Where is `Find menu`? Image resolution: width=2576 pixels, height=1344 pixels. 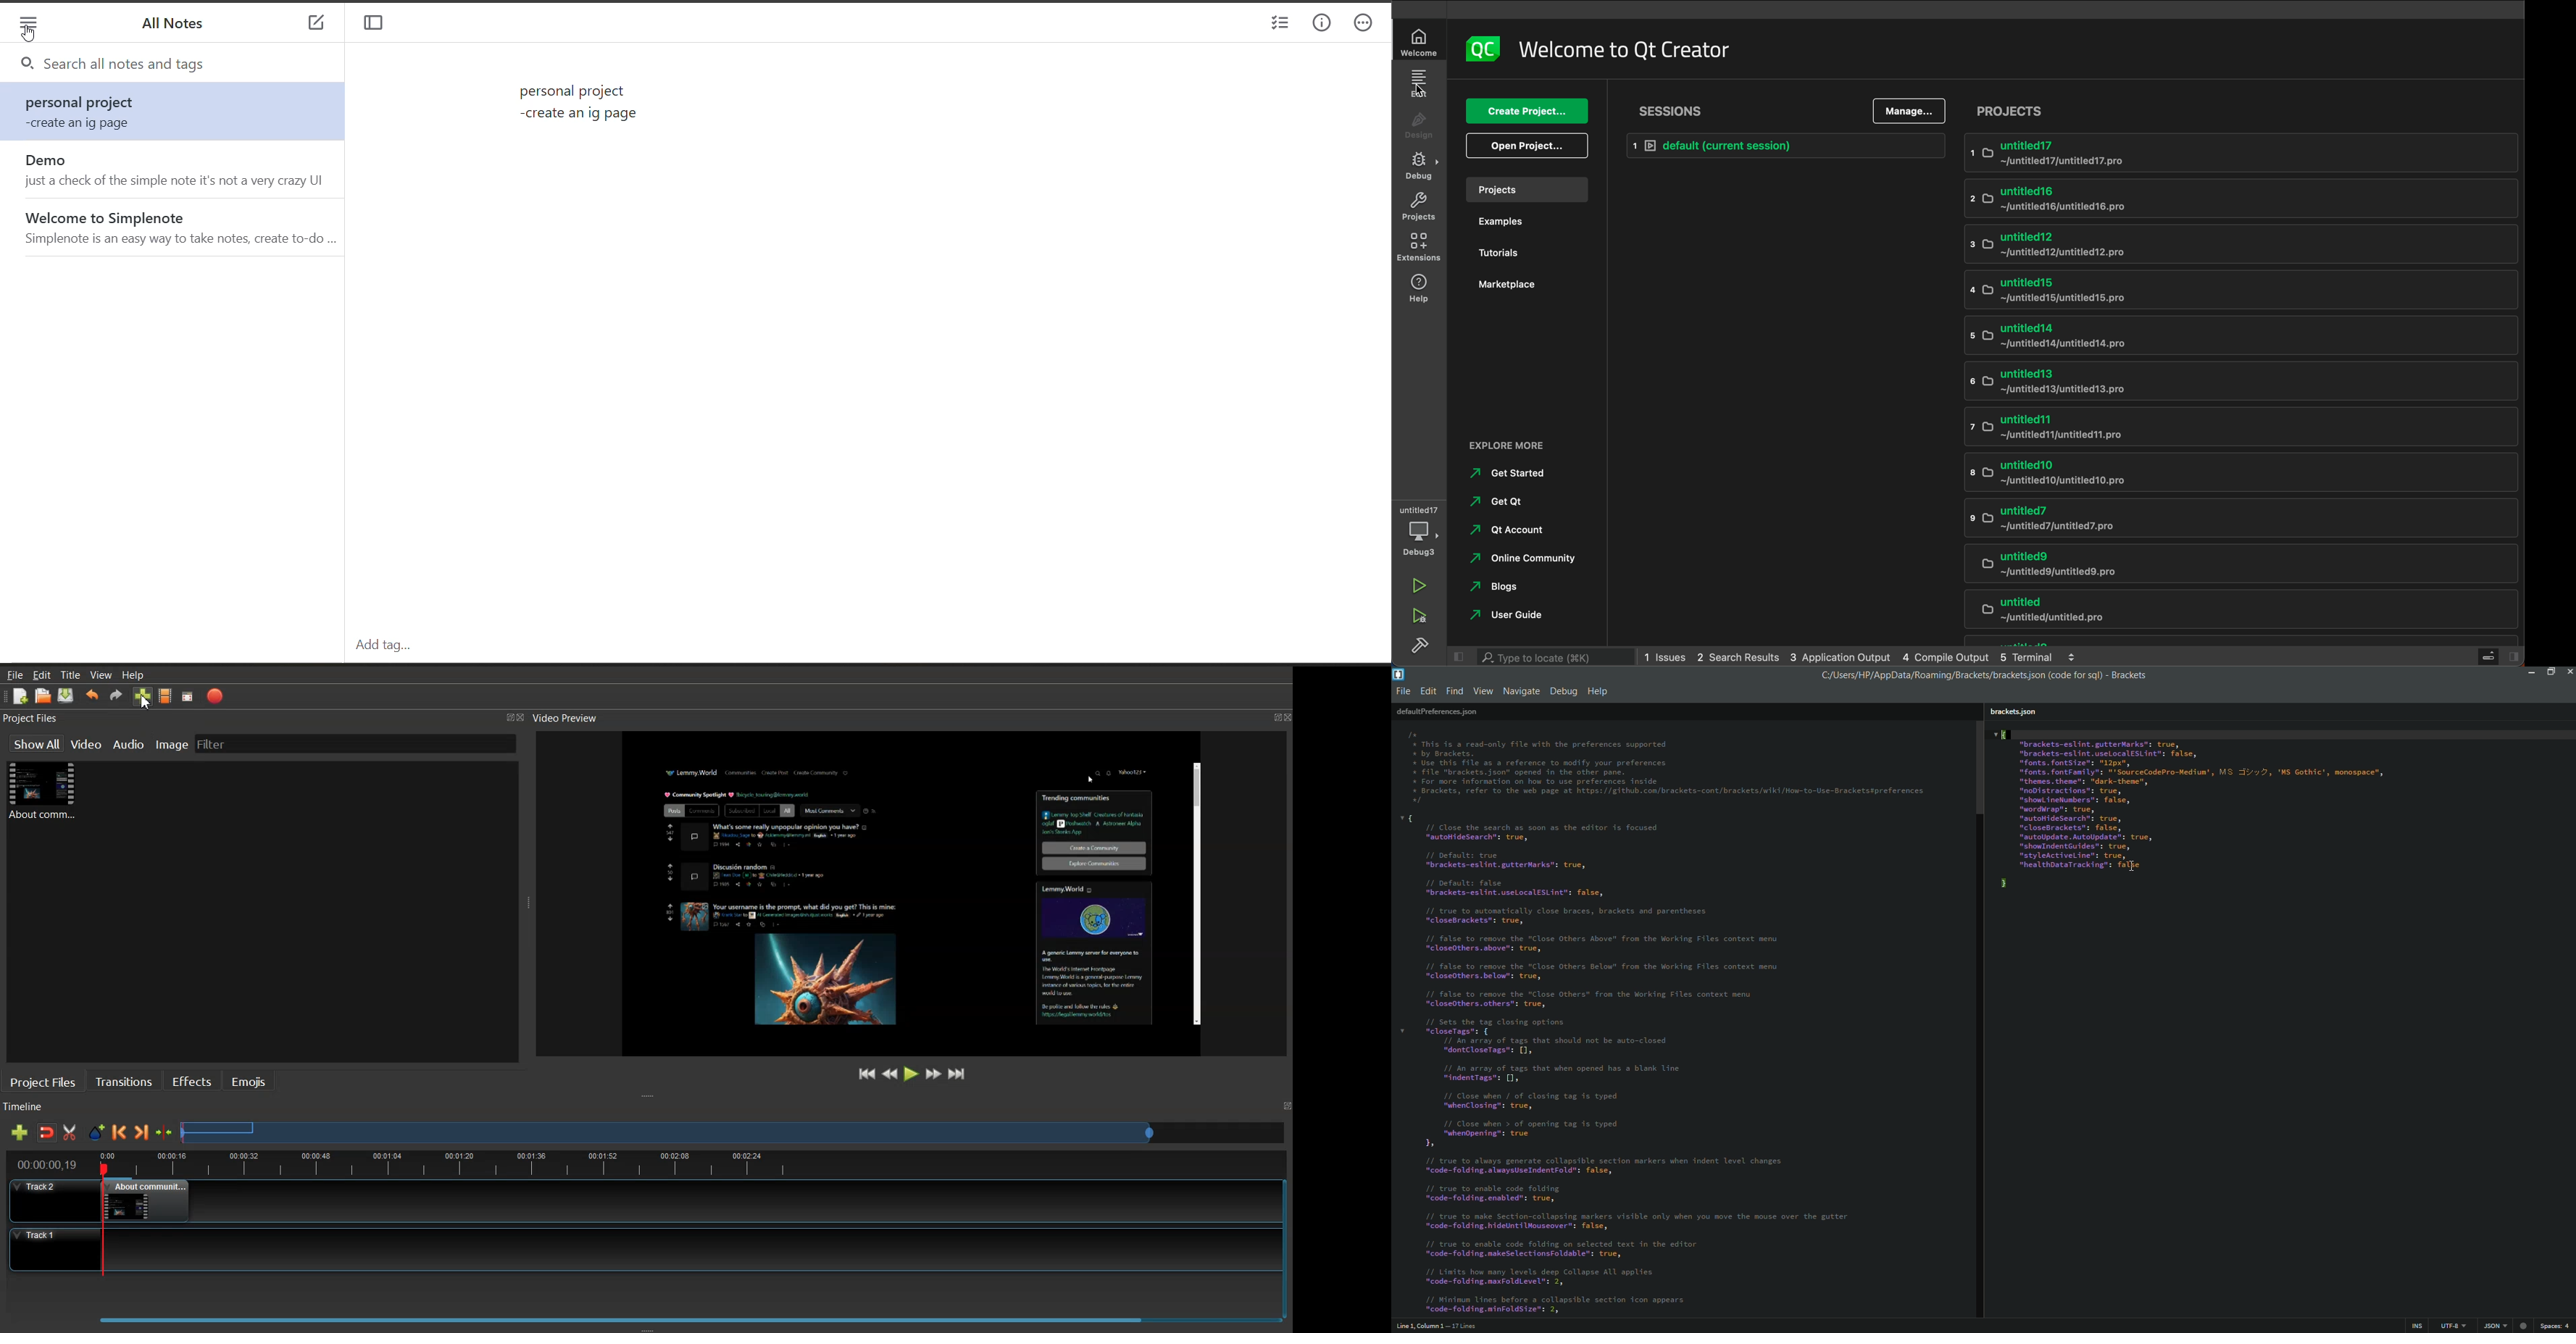 Find menu is located at coordinates (1454, 692).